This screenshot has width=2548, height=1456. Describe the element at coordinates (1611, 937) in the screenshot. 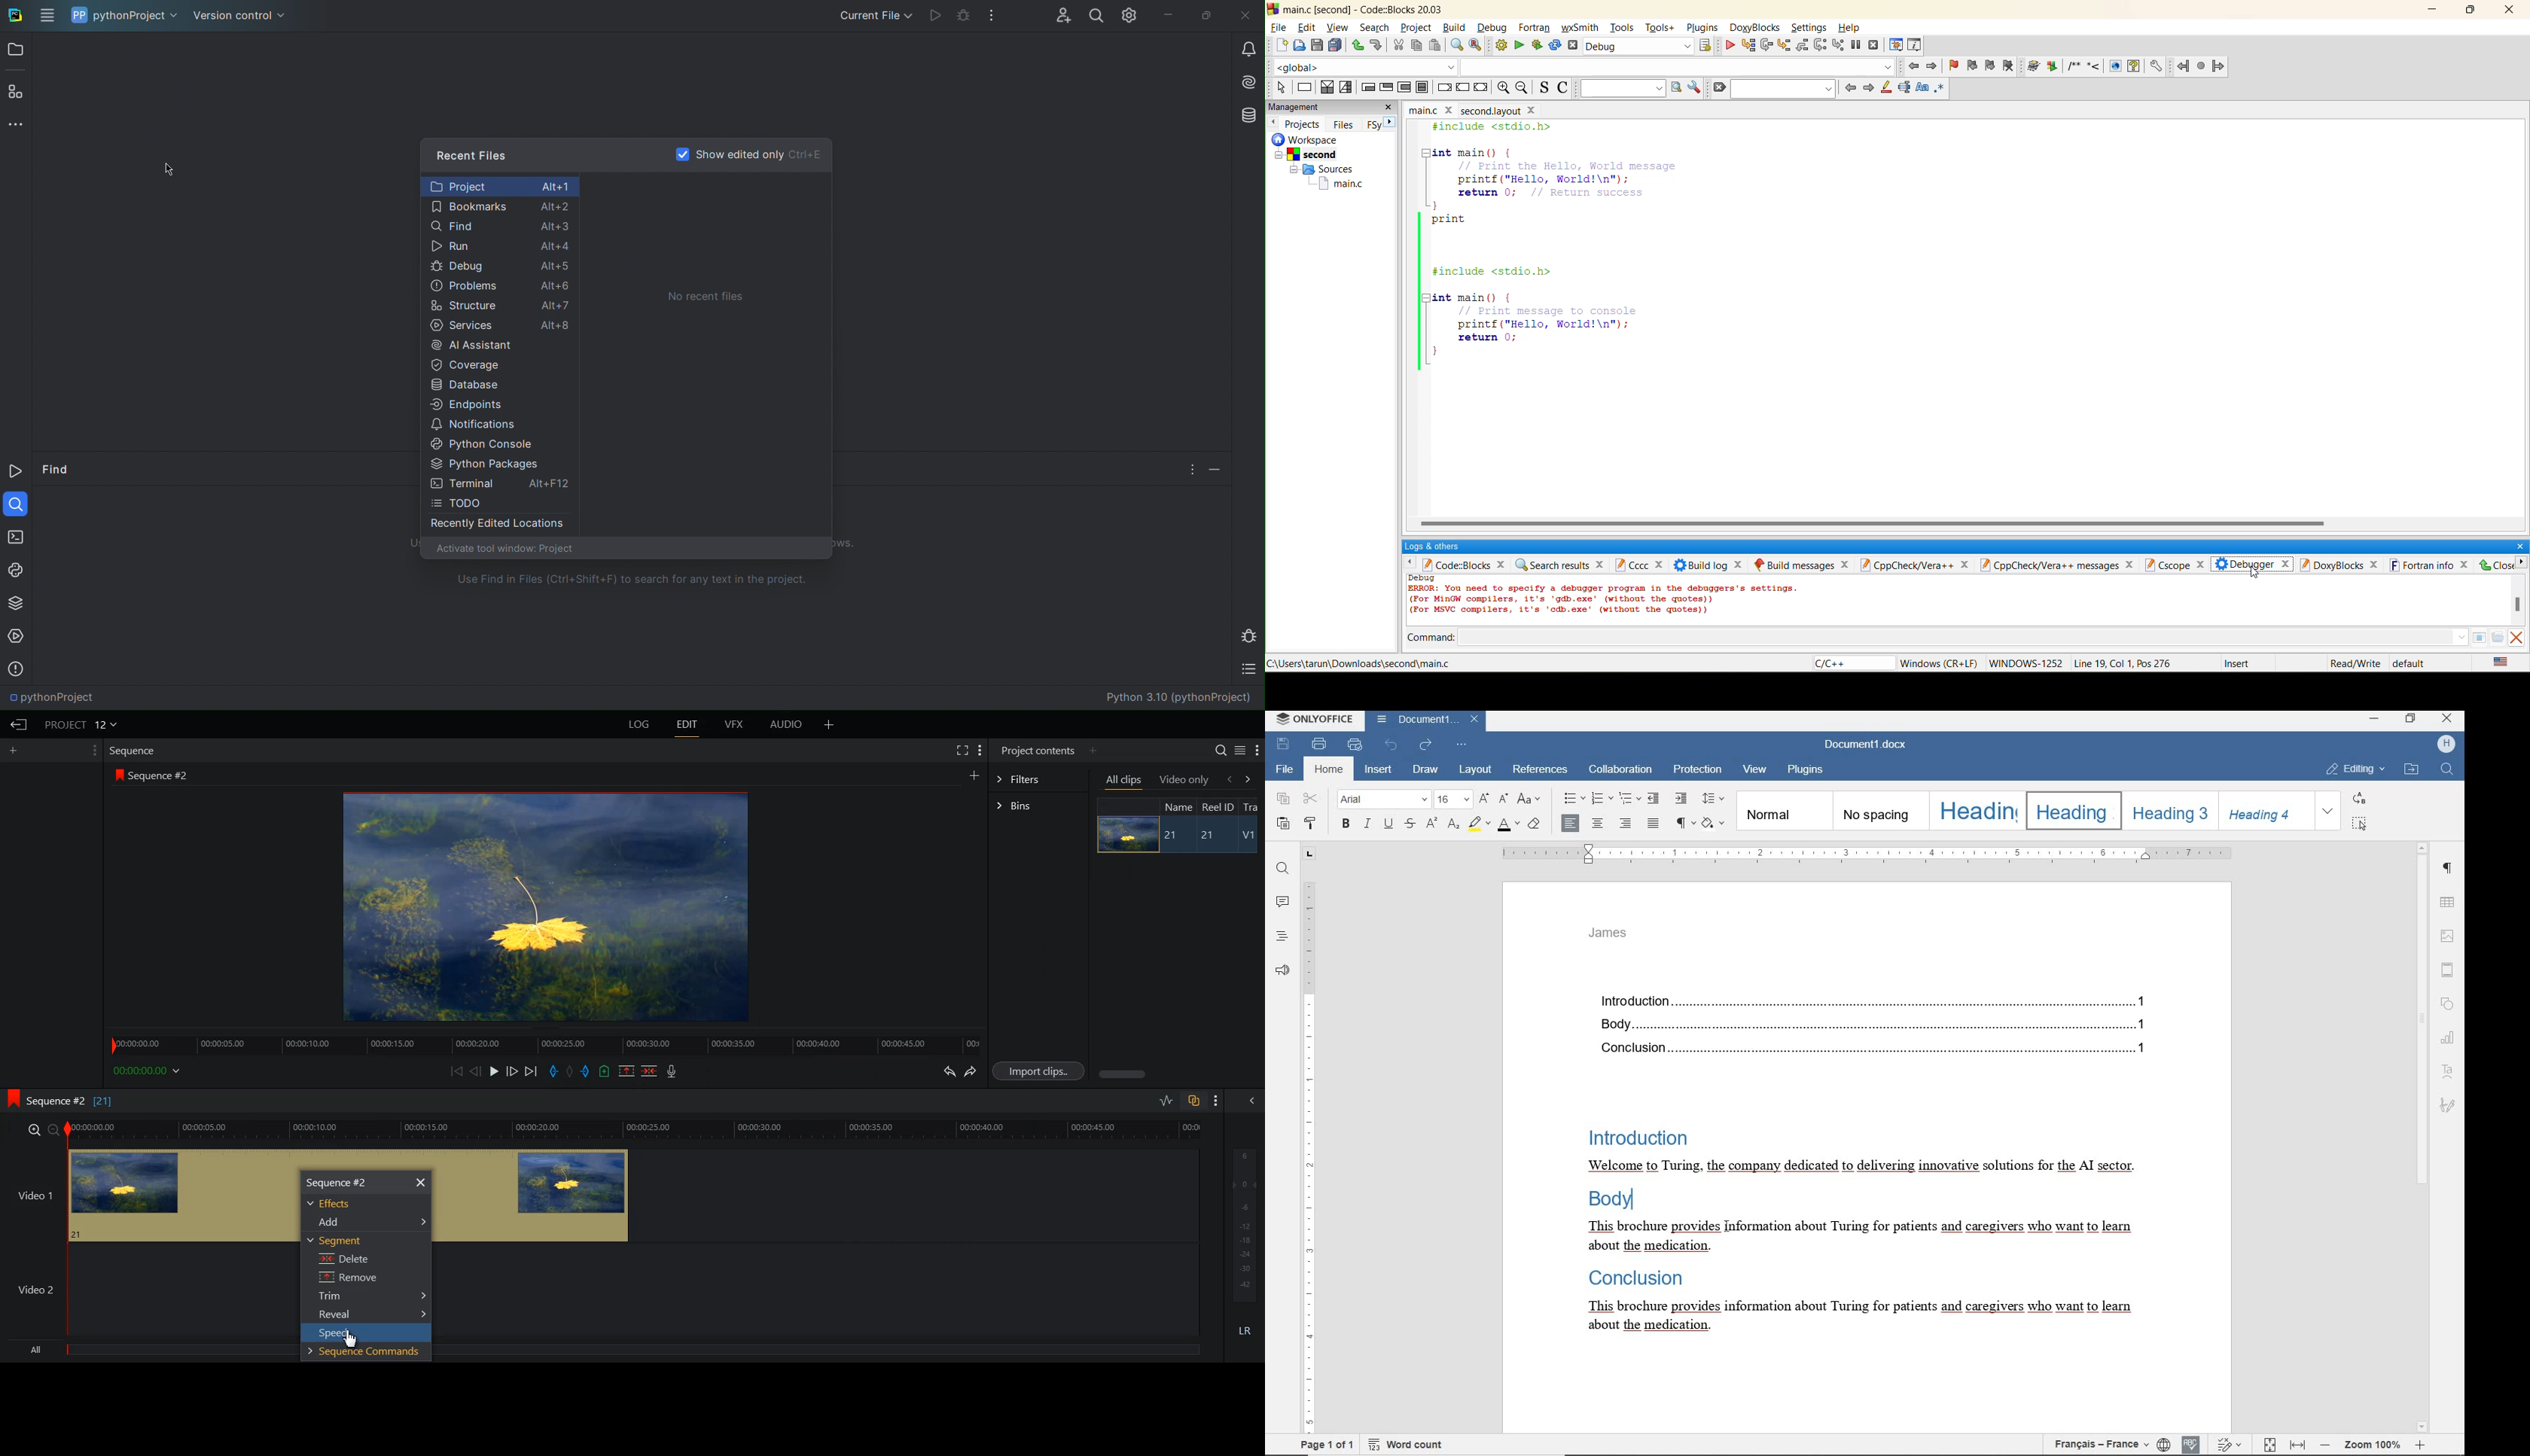

I see `HEADER TEXT` at that location.